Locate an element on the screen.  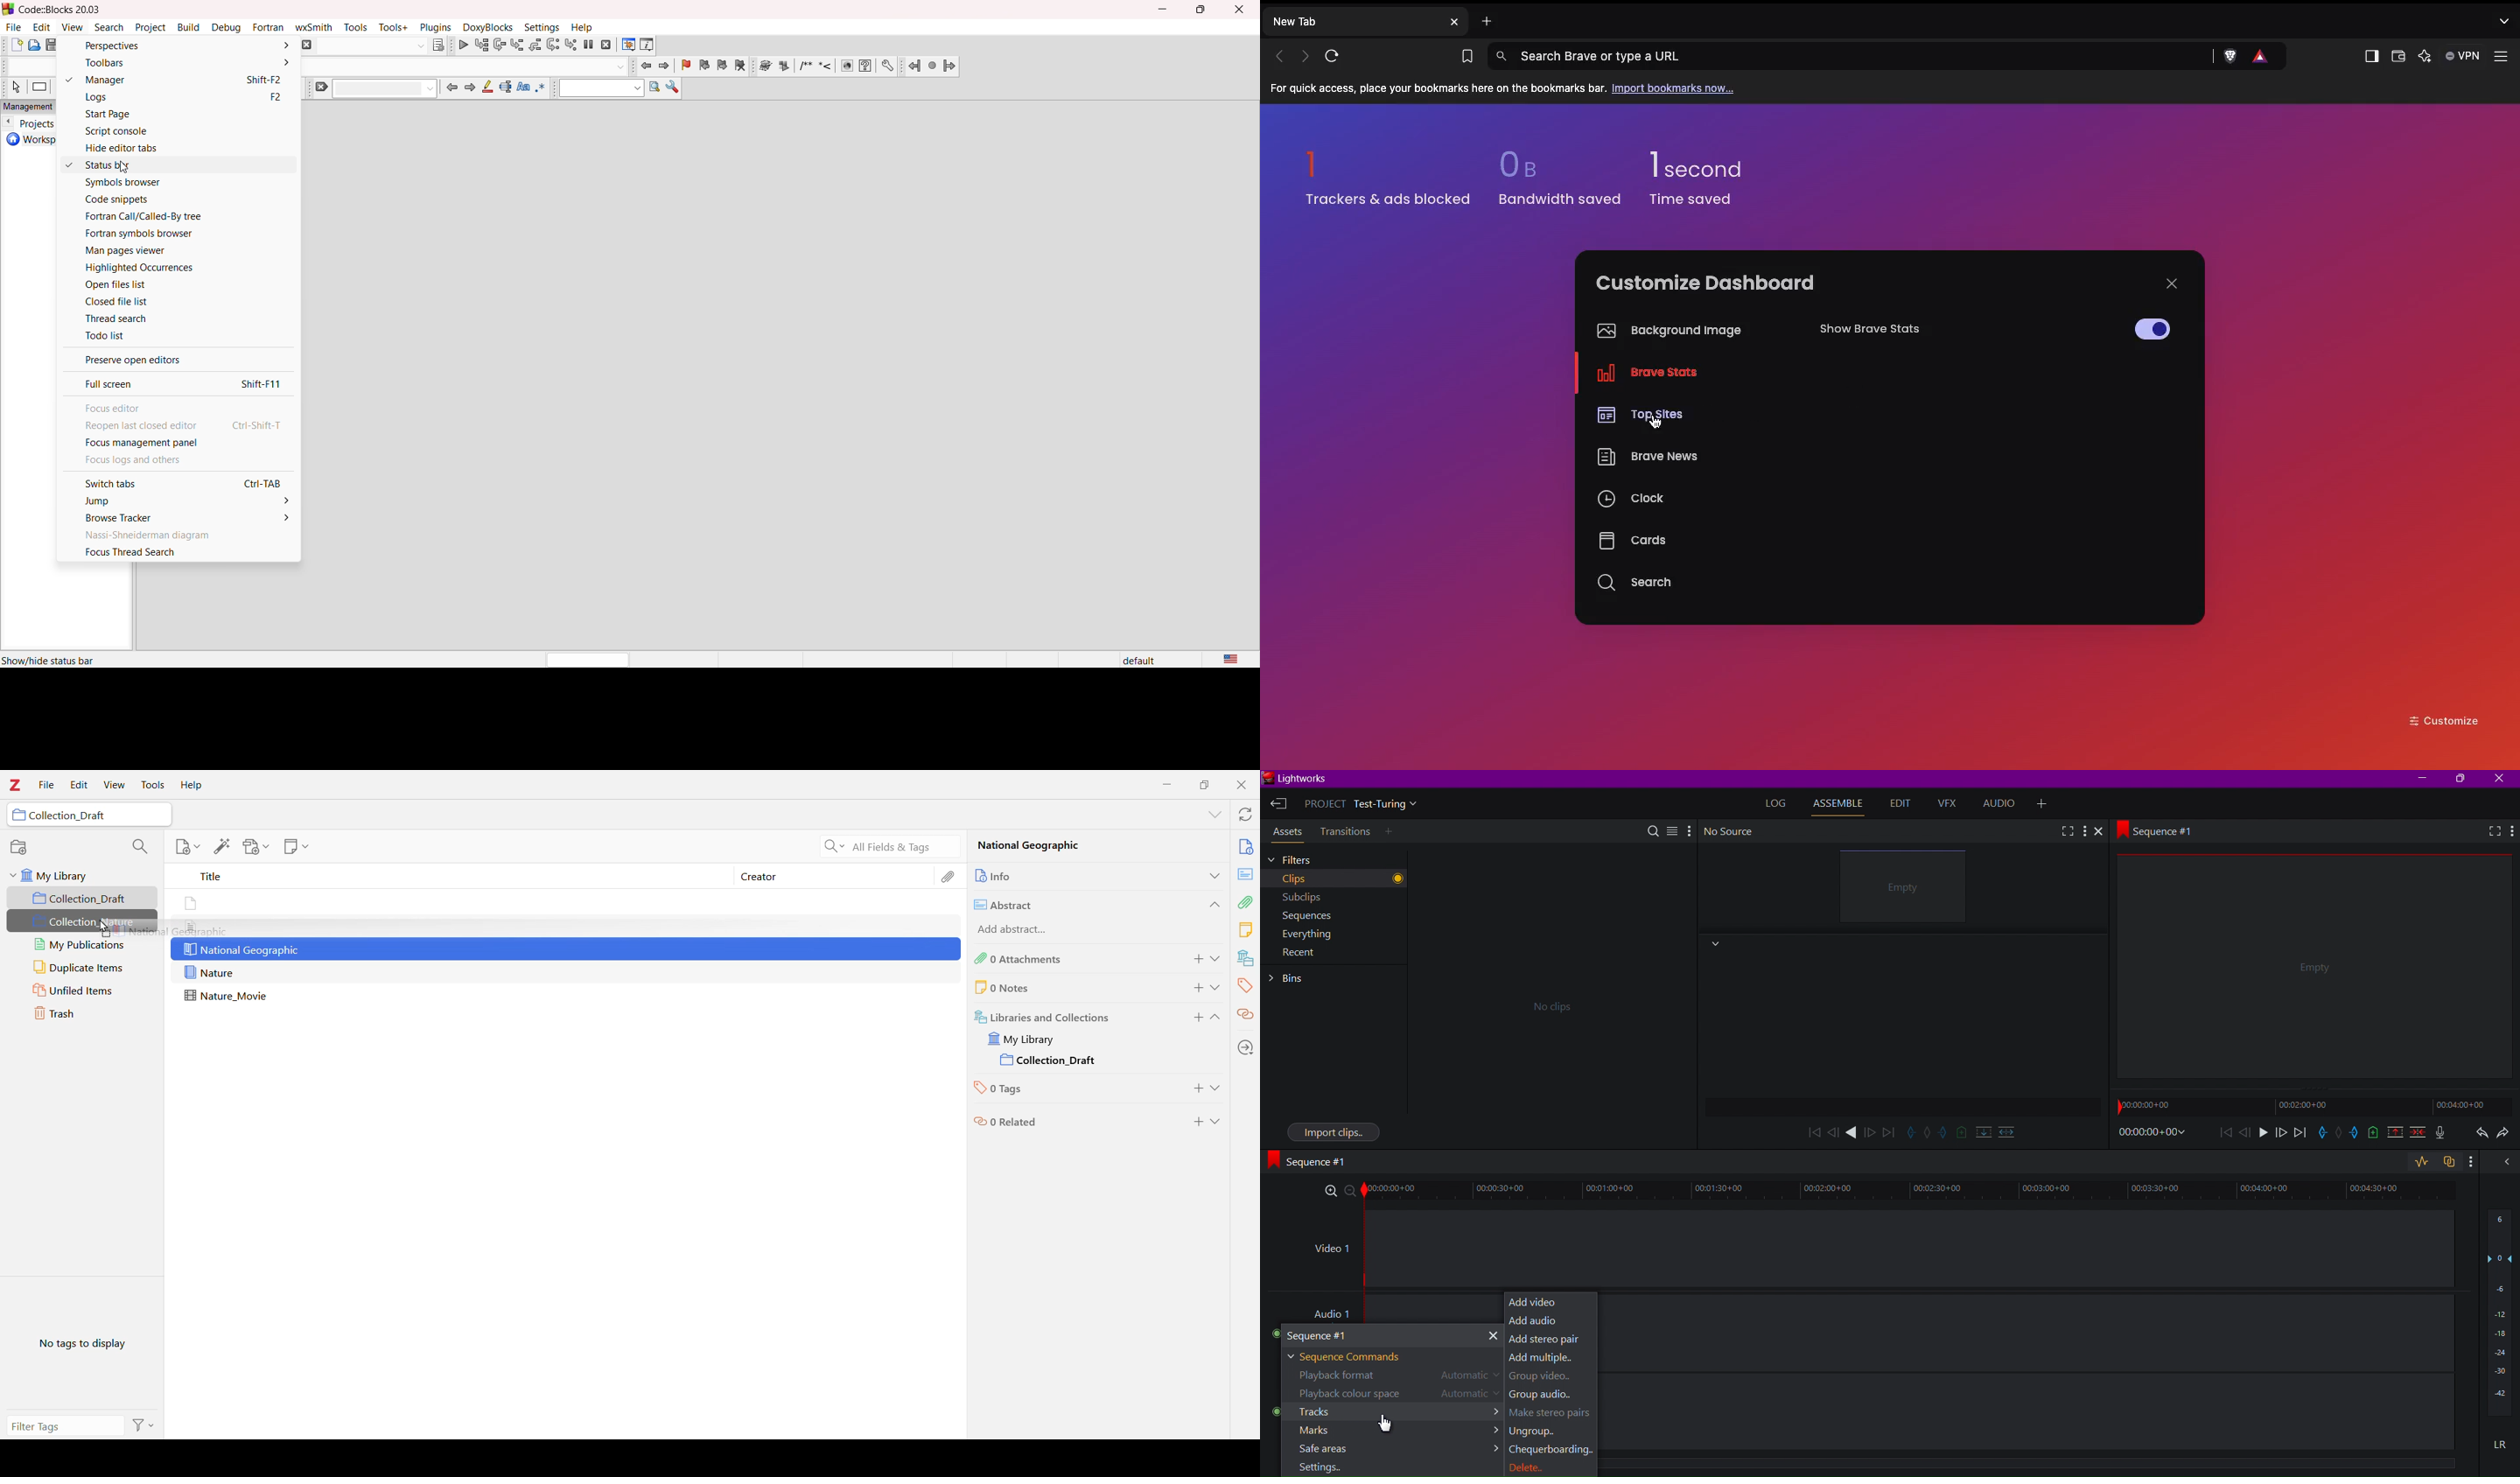
Attachments is located at coordinates (1247, 901).